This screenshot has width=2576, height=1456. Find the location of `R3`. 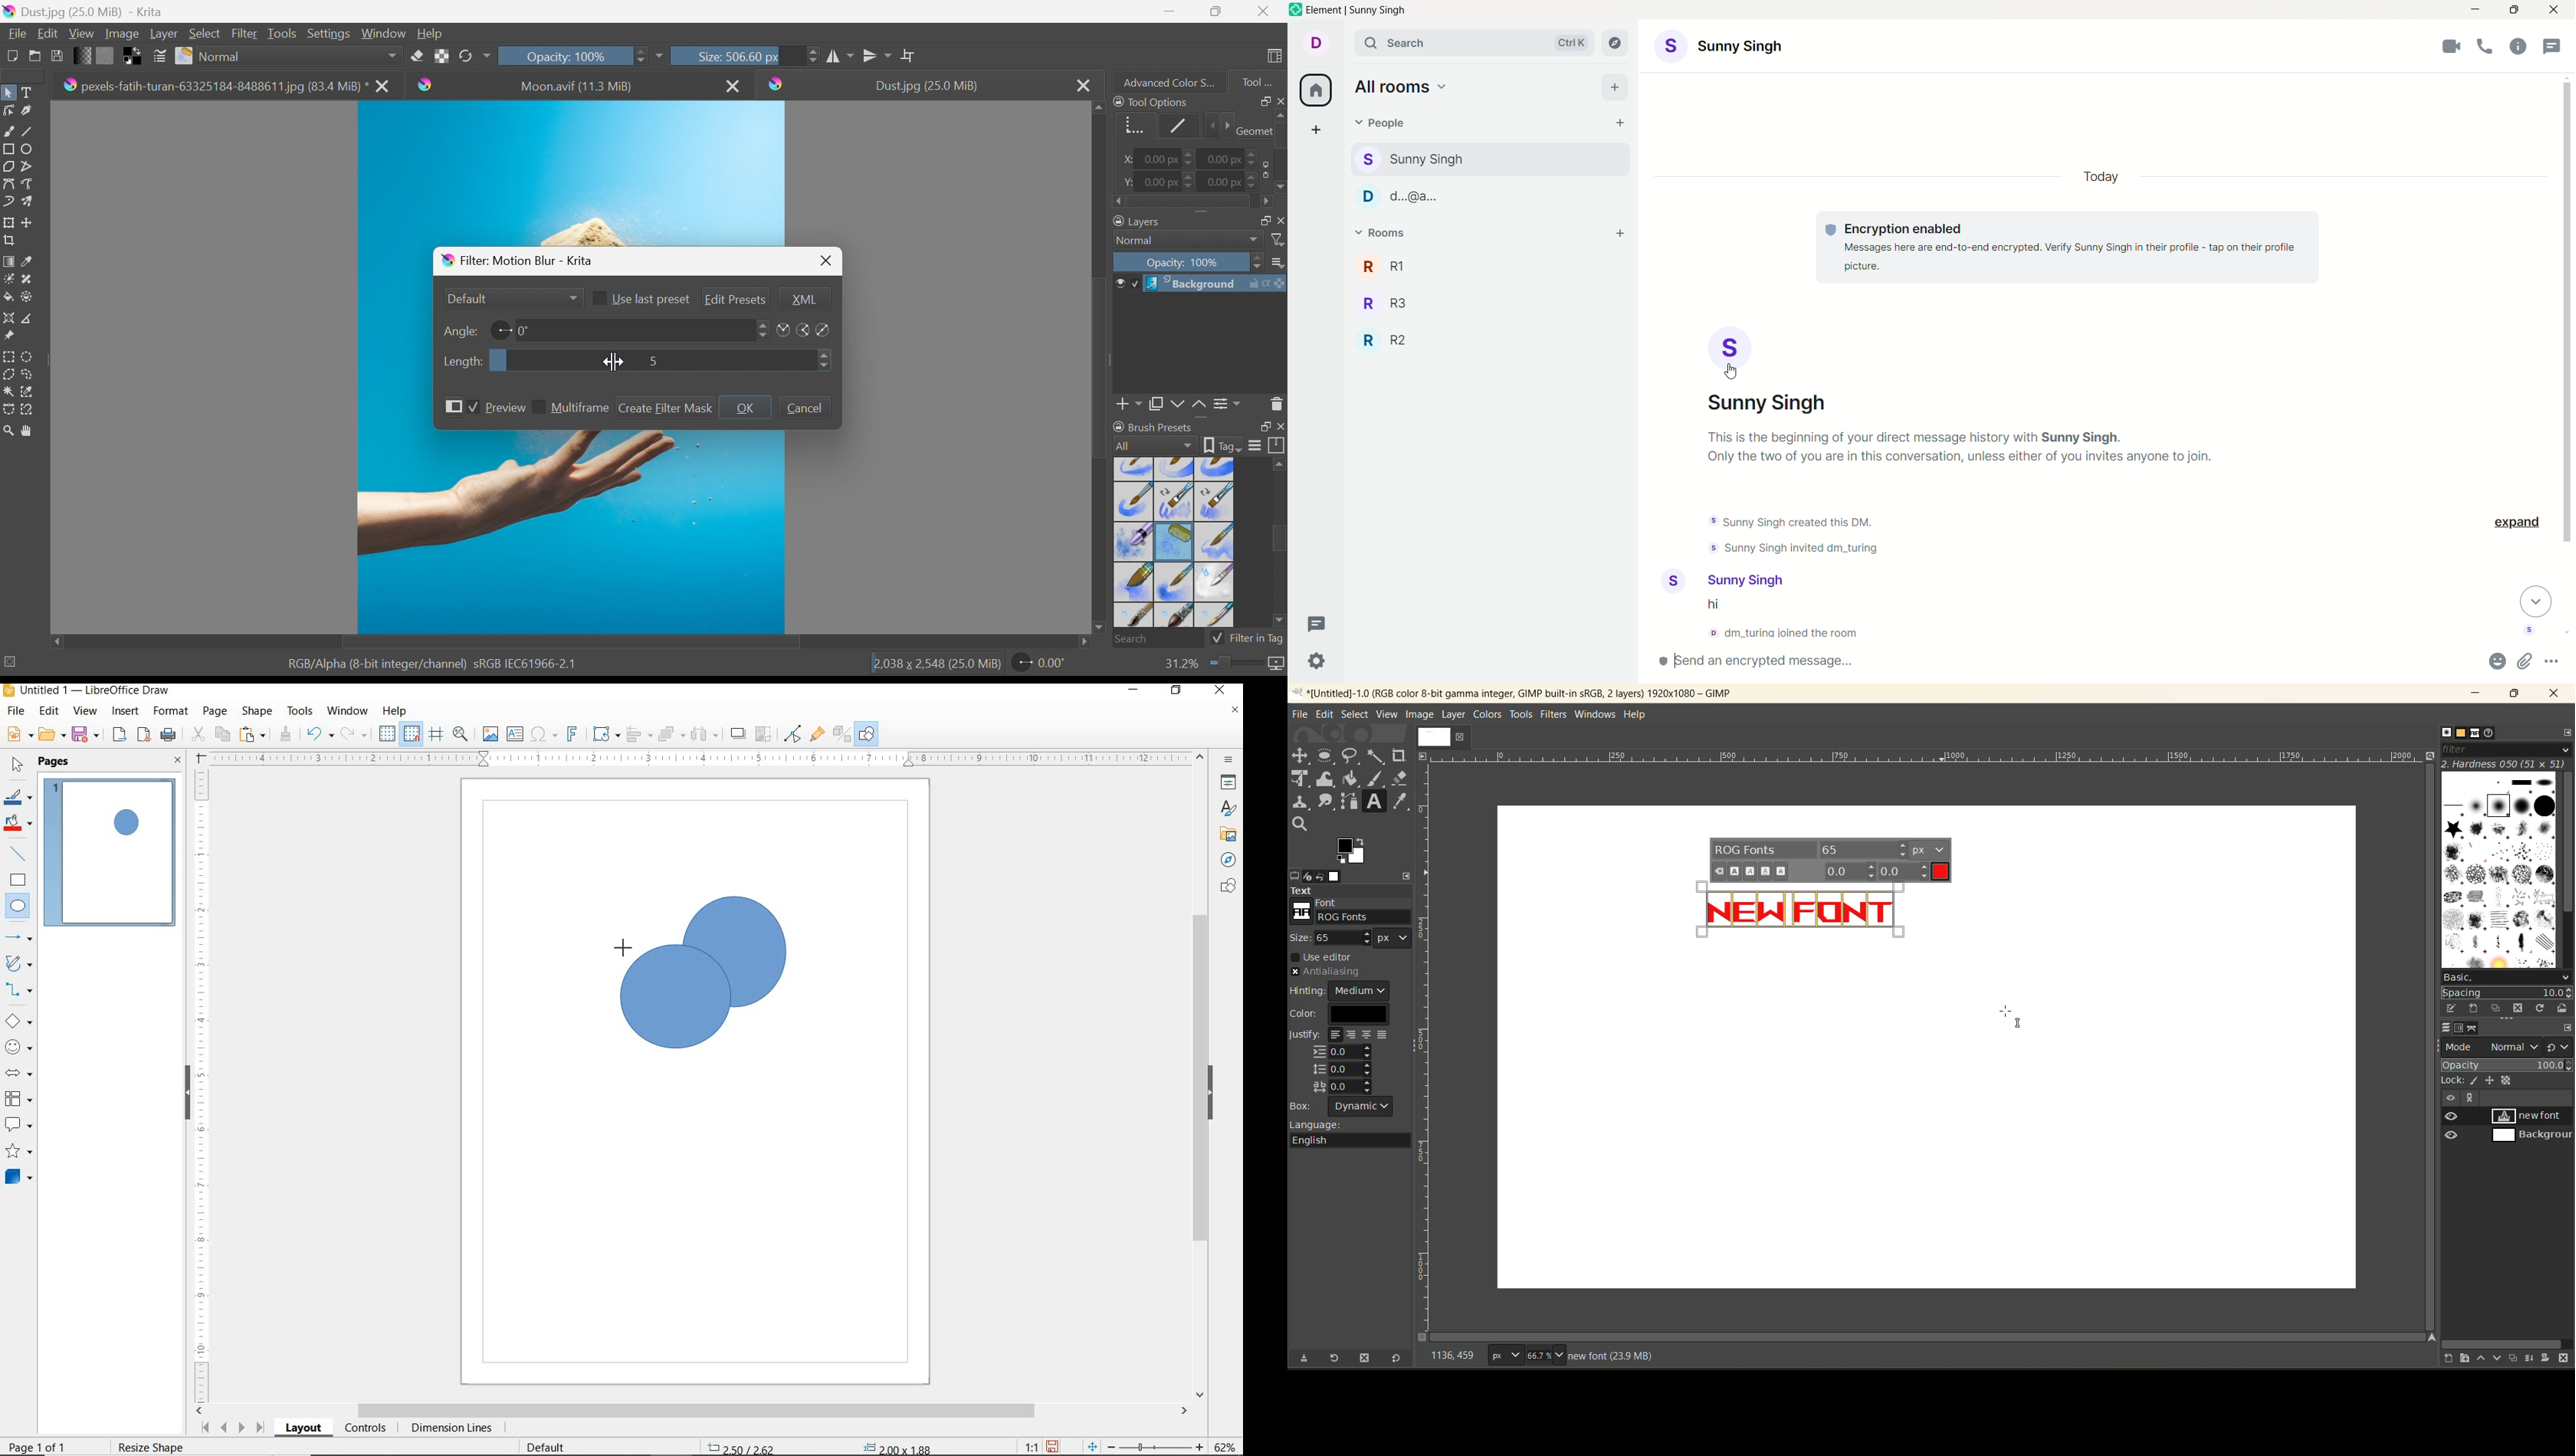

R3 is located at coordinates (1389, 302).